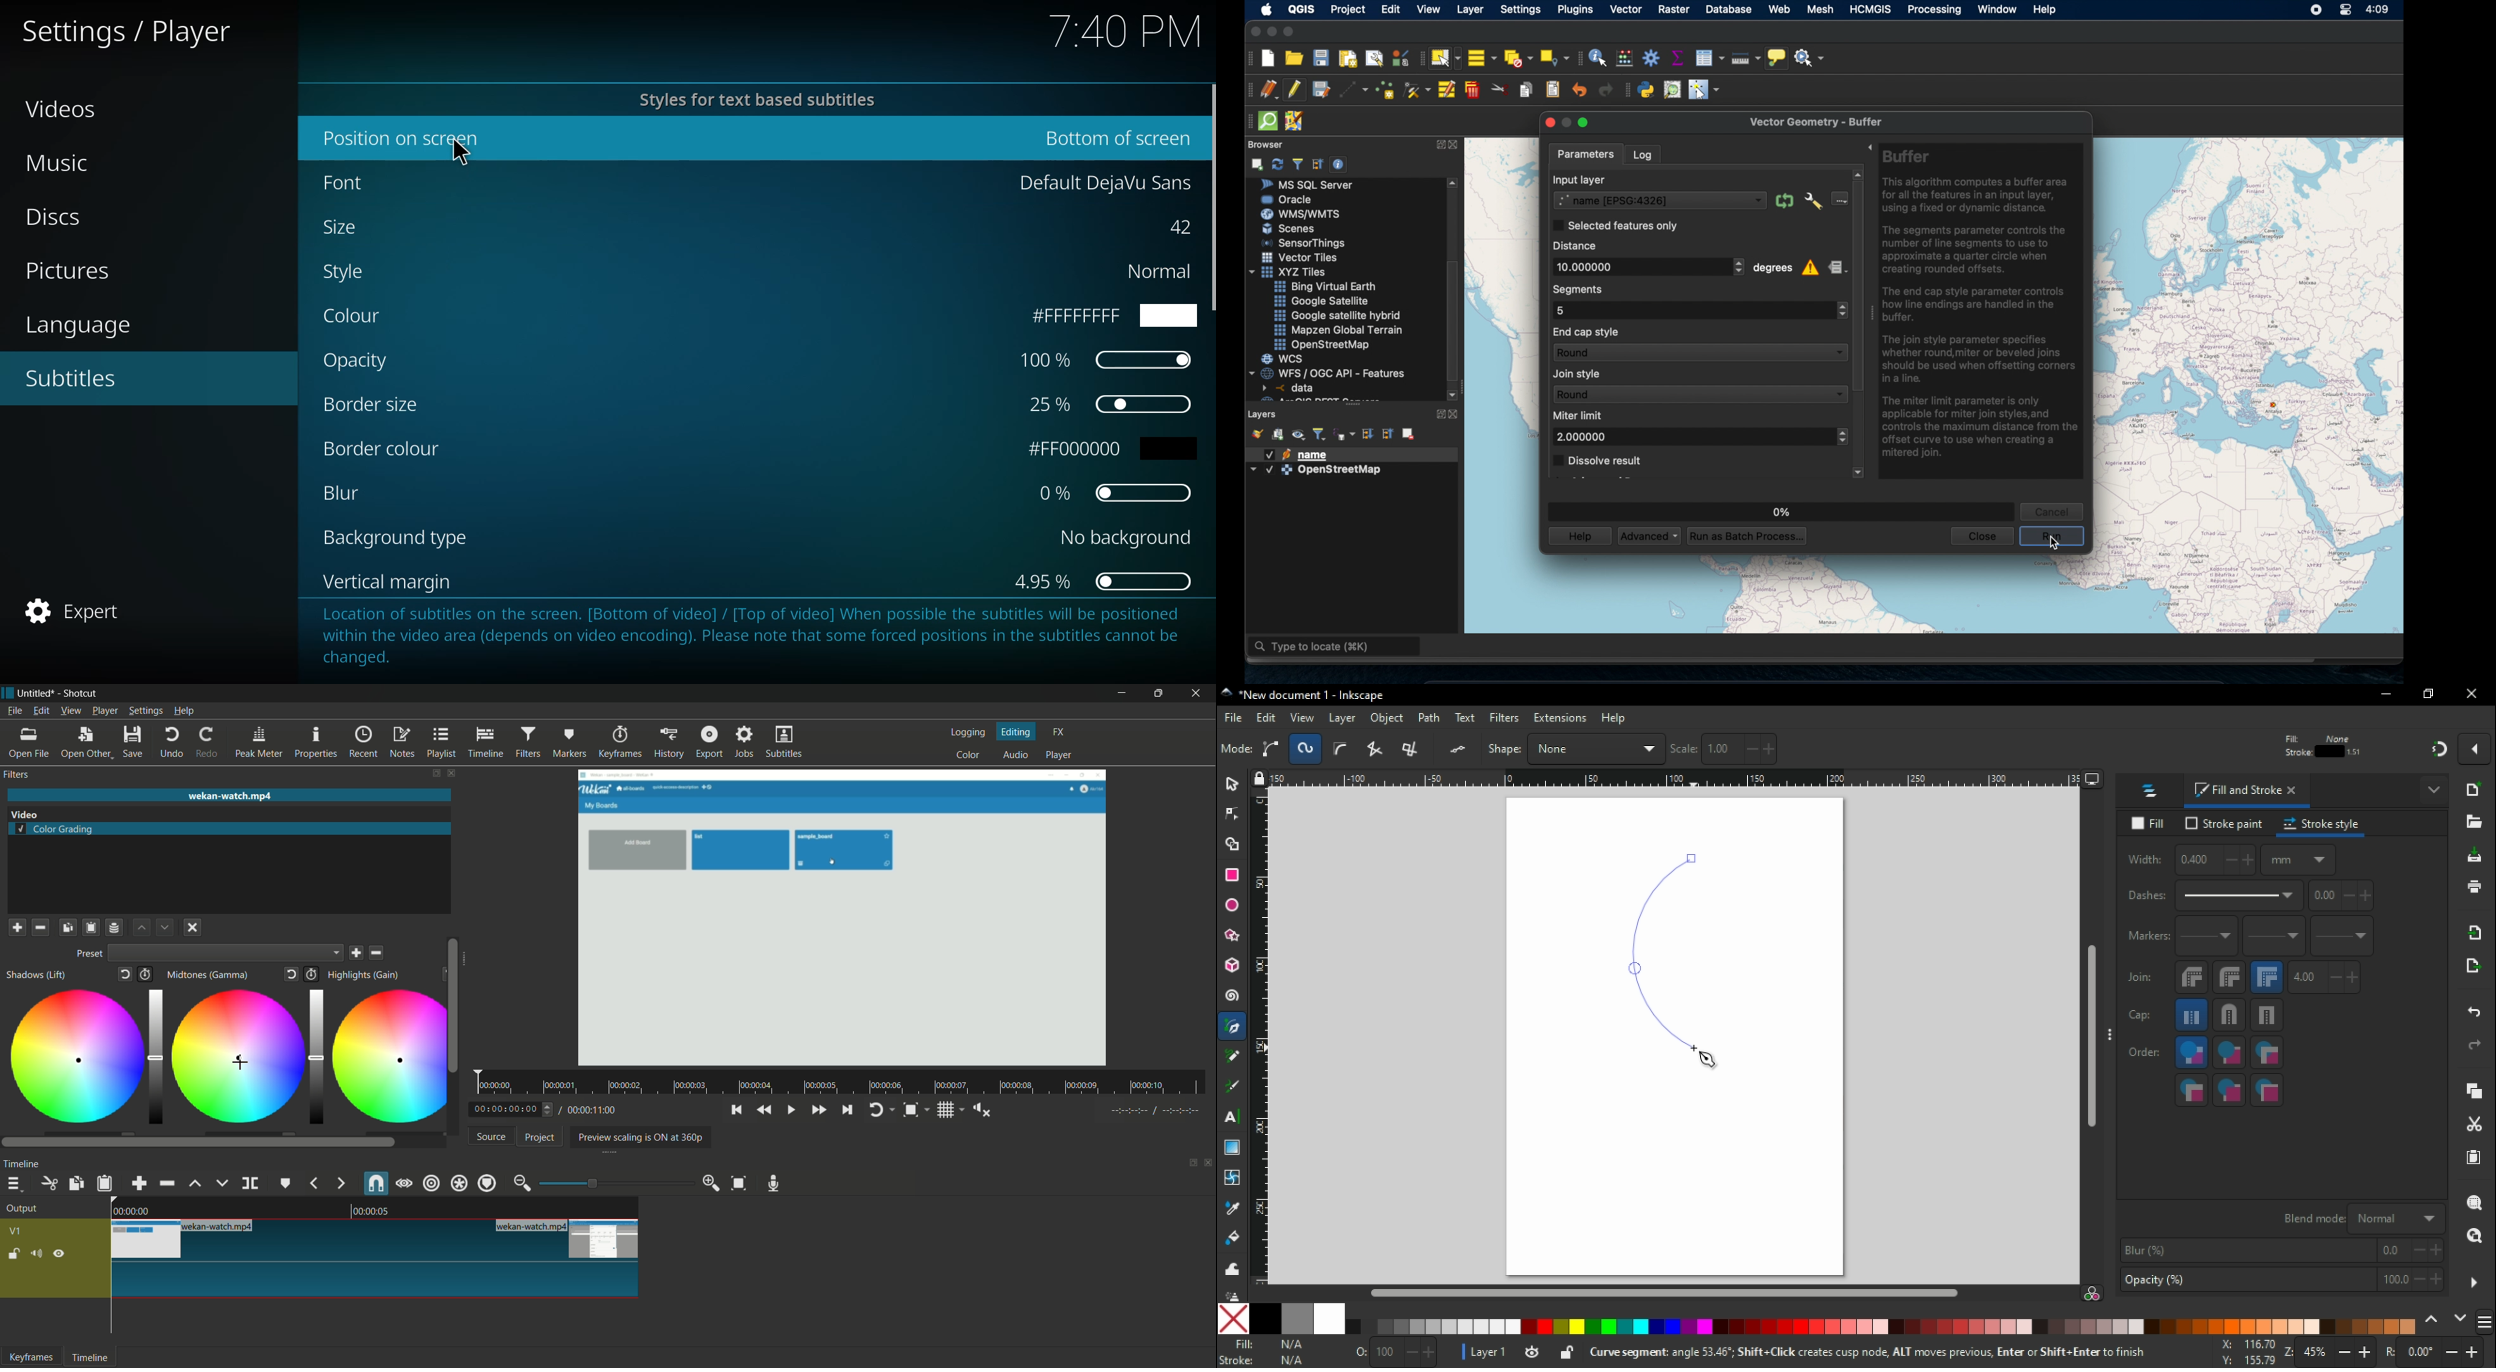 This screenshot has height=1372, width=2520. Describe the element at coordinates (1105, 180) in the screenshot. I see `default` at that location.